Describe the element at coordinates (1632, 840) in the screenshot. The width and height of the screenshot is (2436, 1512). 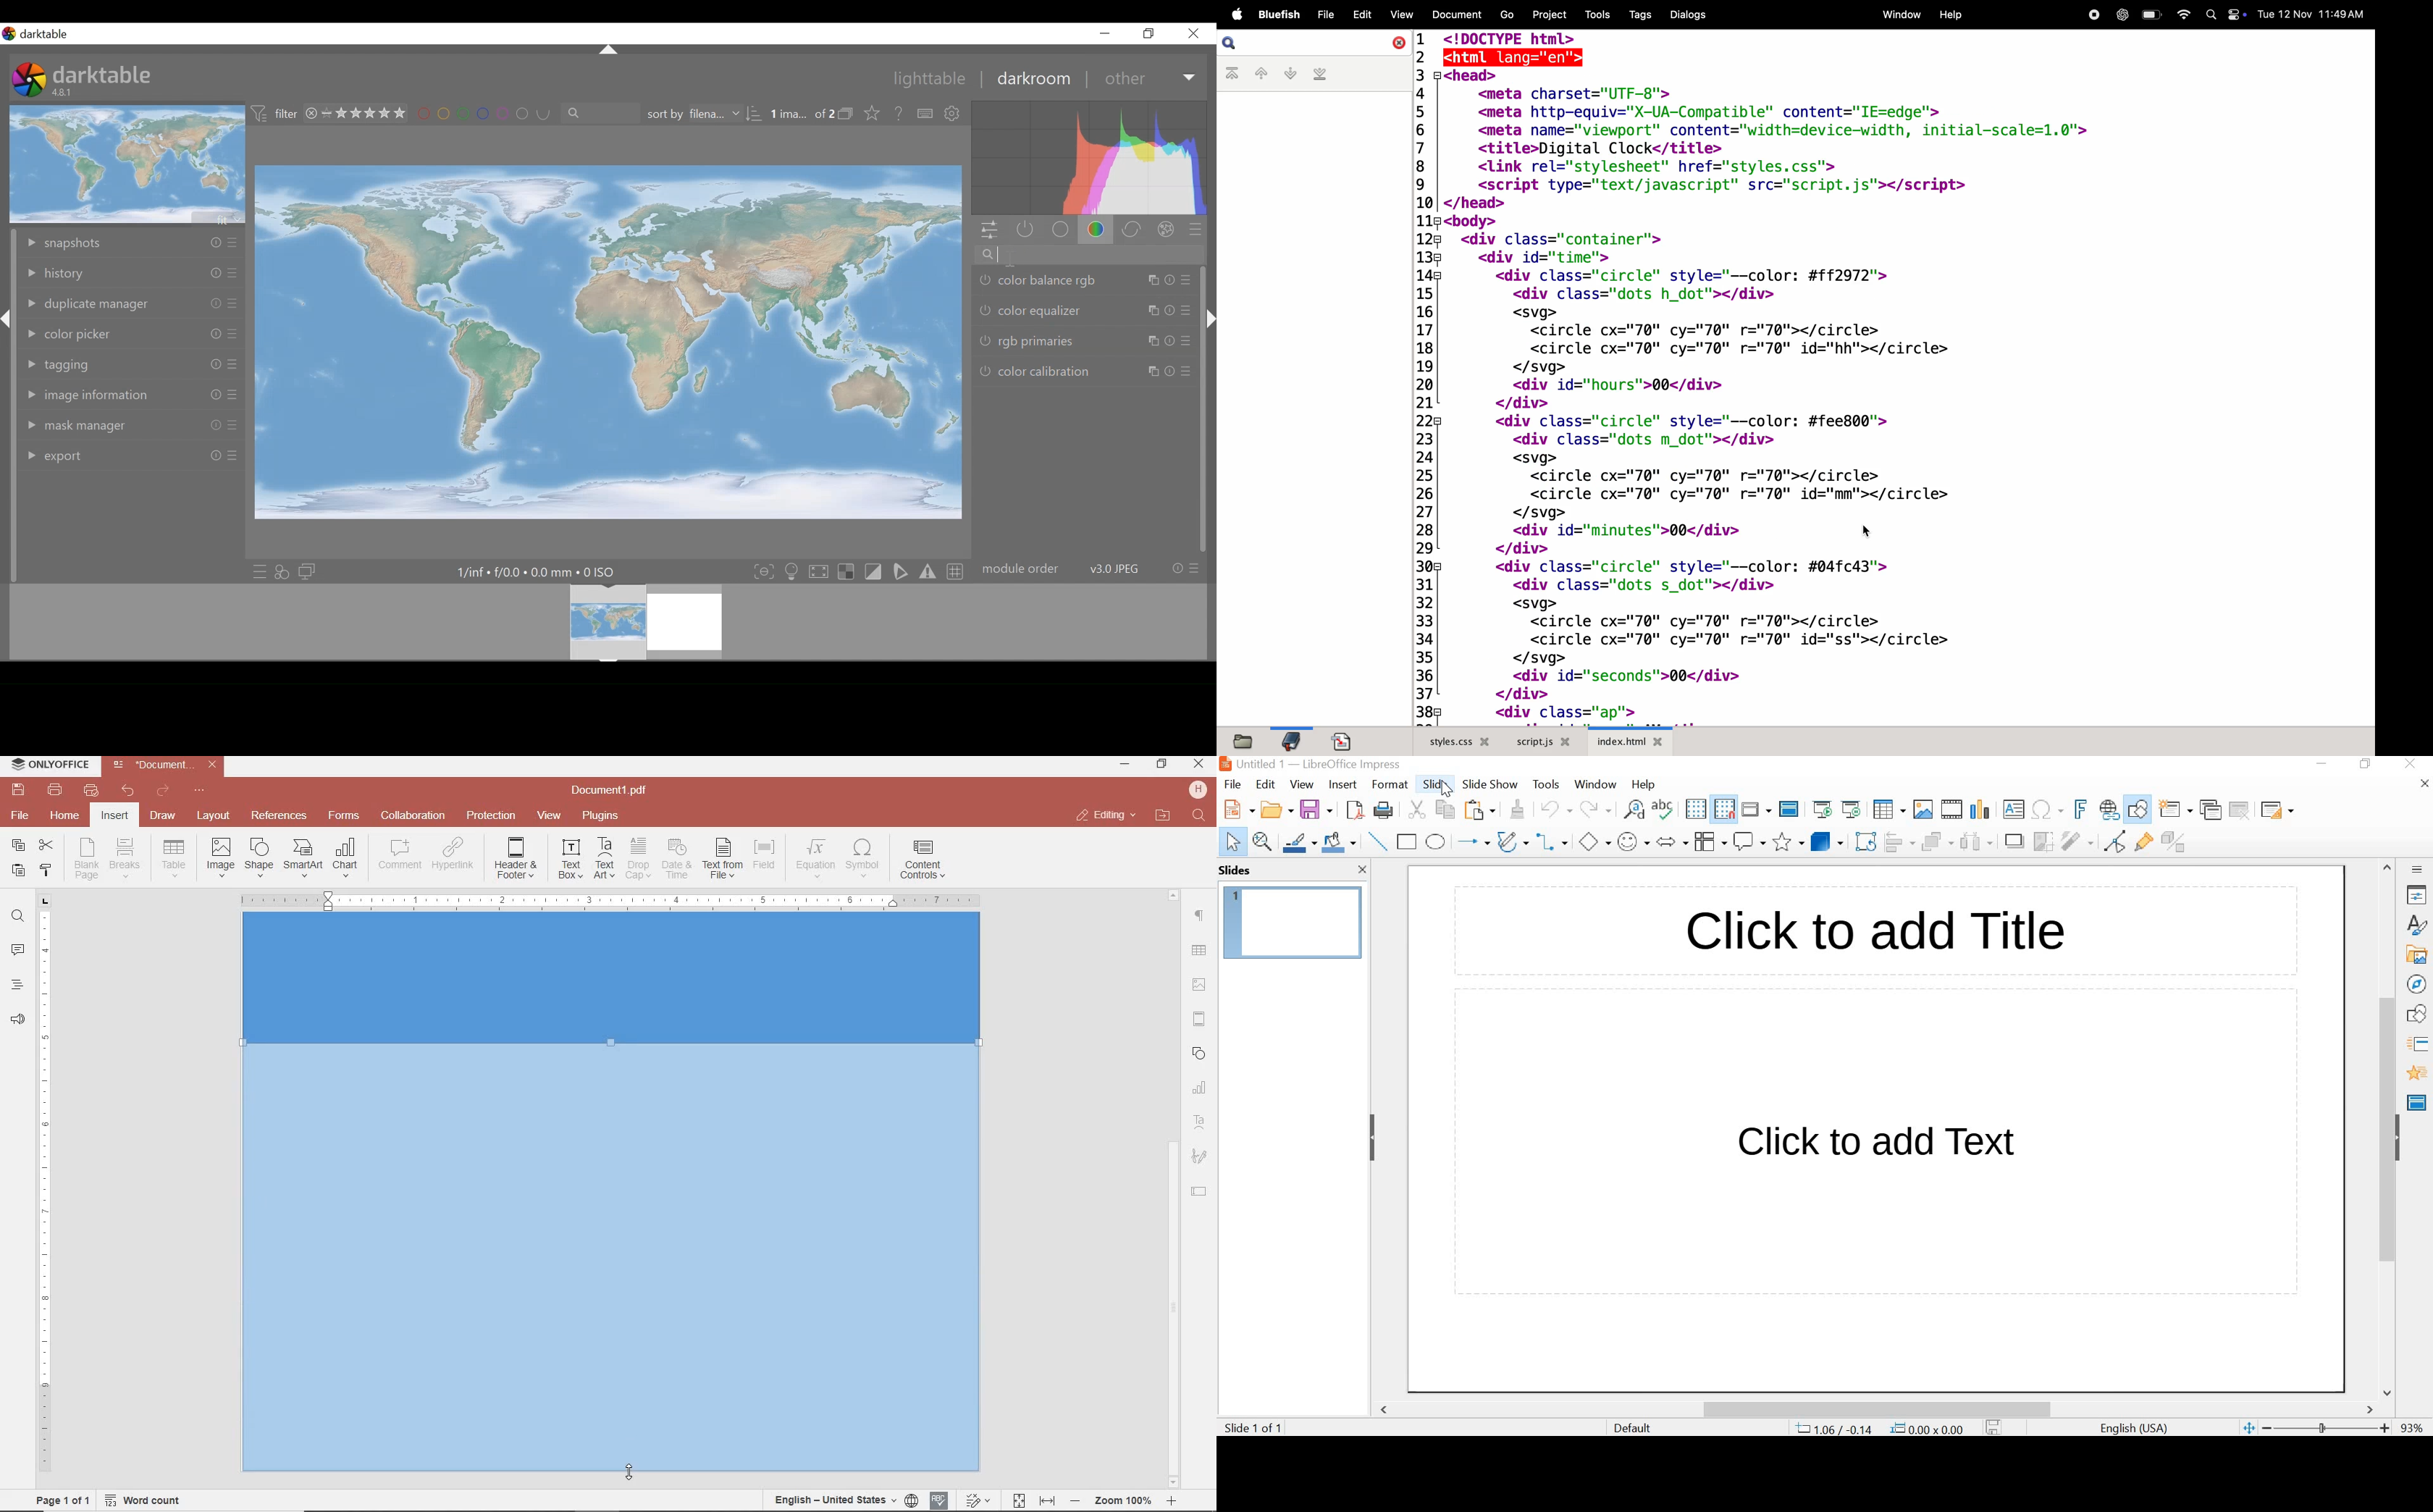
I see `Symbol shapes` at that location.